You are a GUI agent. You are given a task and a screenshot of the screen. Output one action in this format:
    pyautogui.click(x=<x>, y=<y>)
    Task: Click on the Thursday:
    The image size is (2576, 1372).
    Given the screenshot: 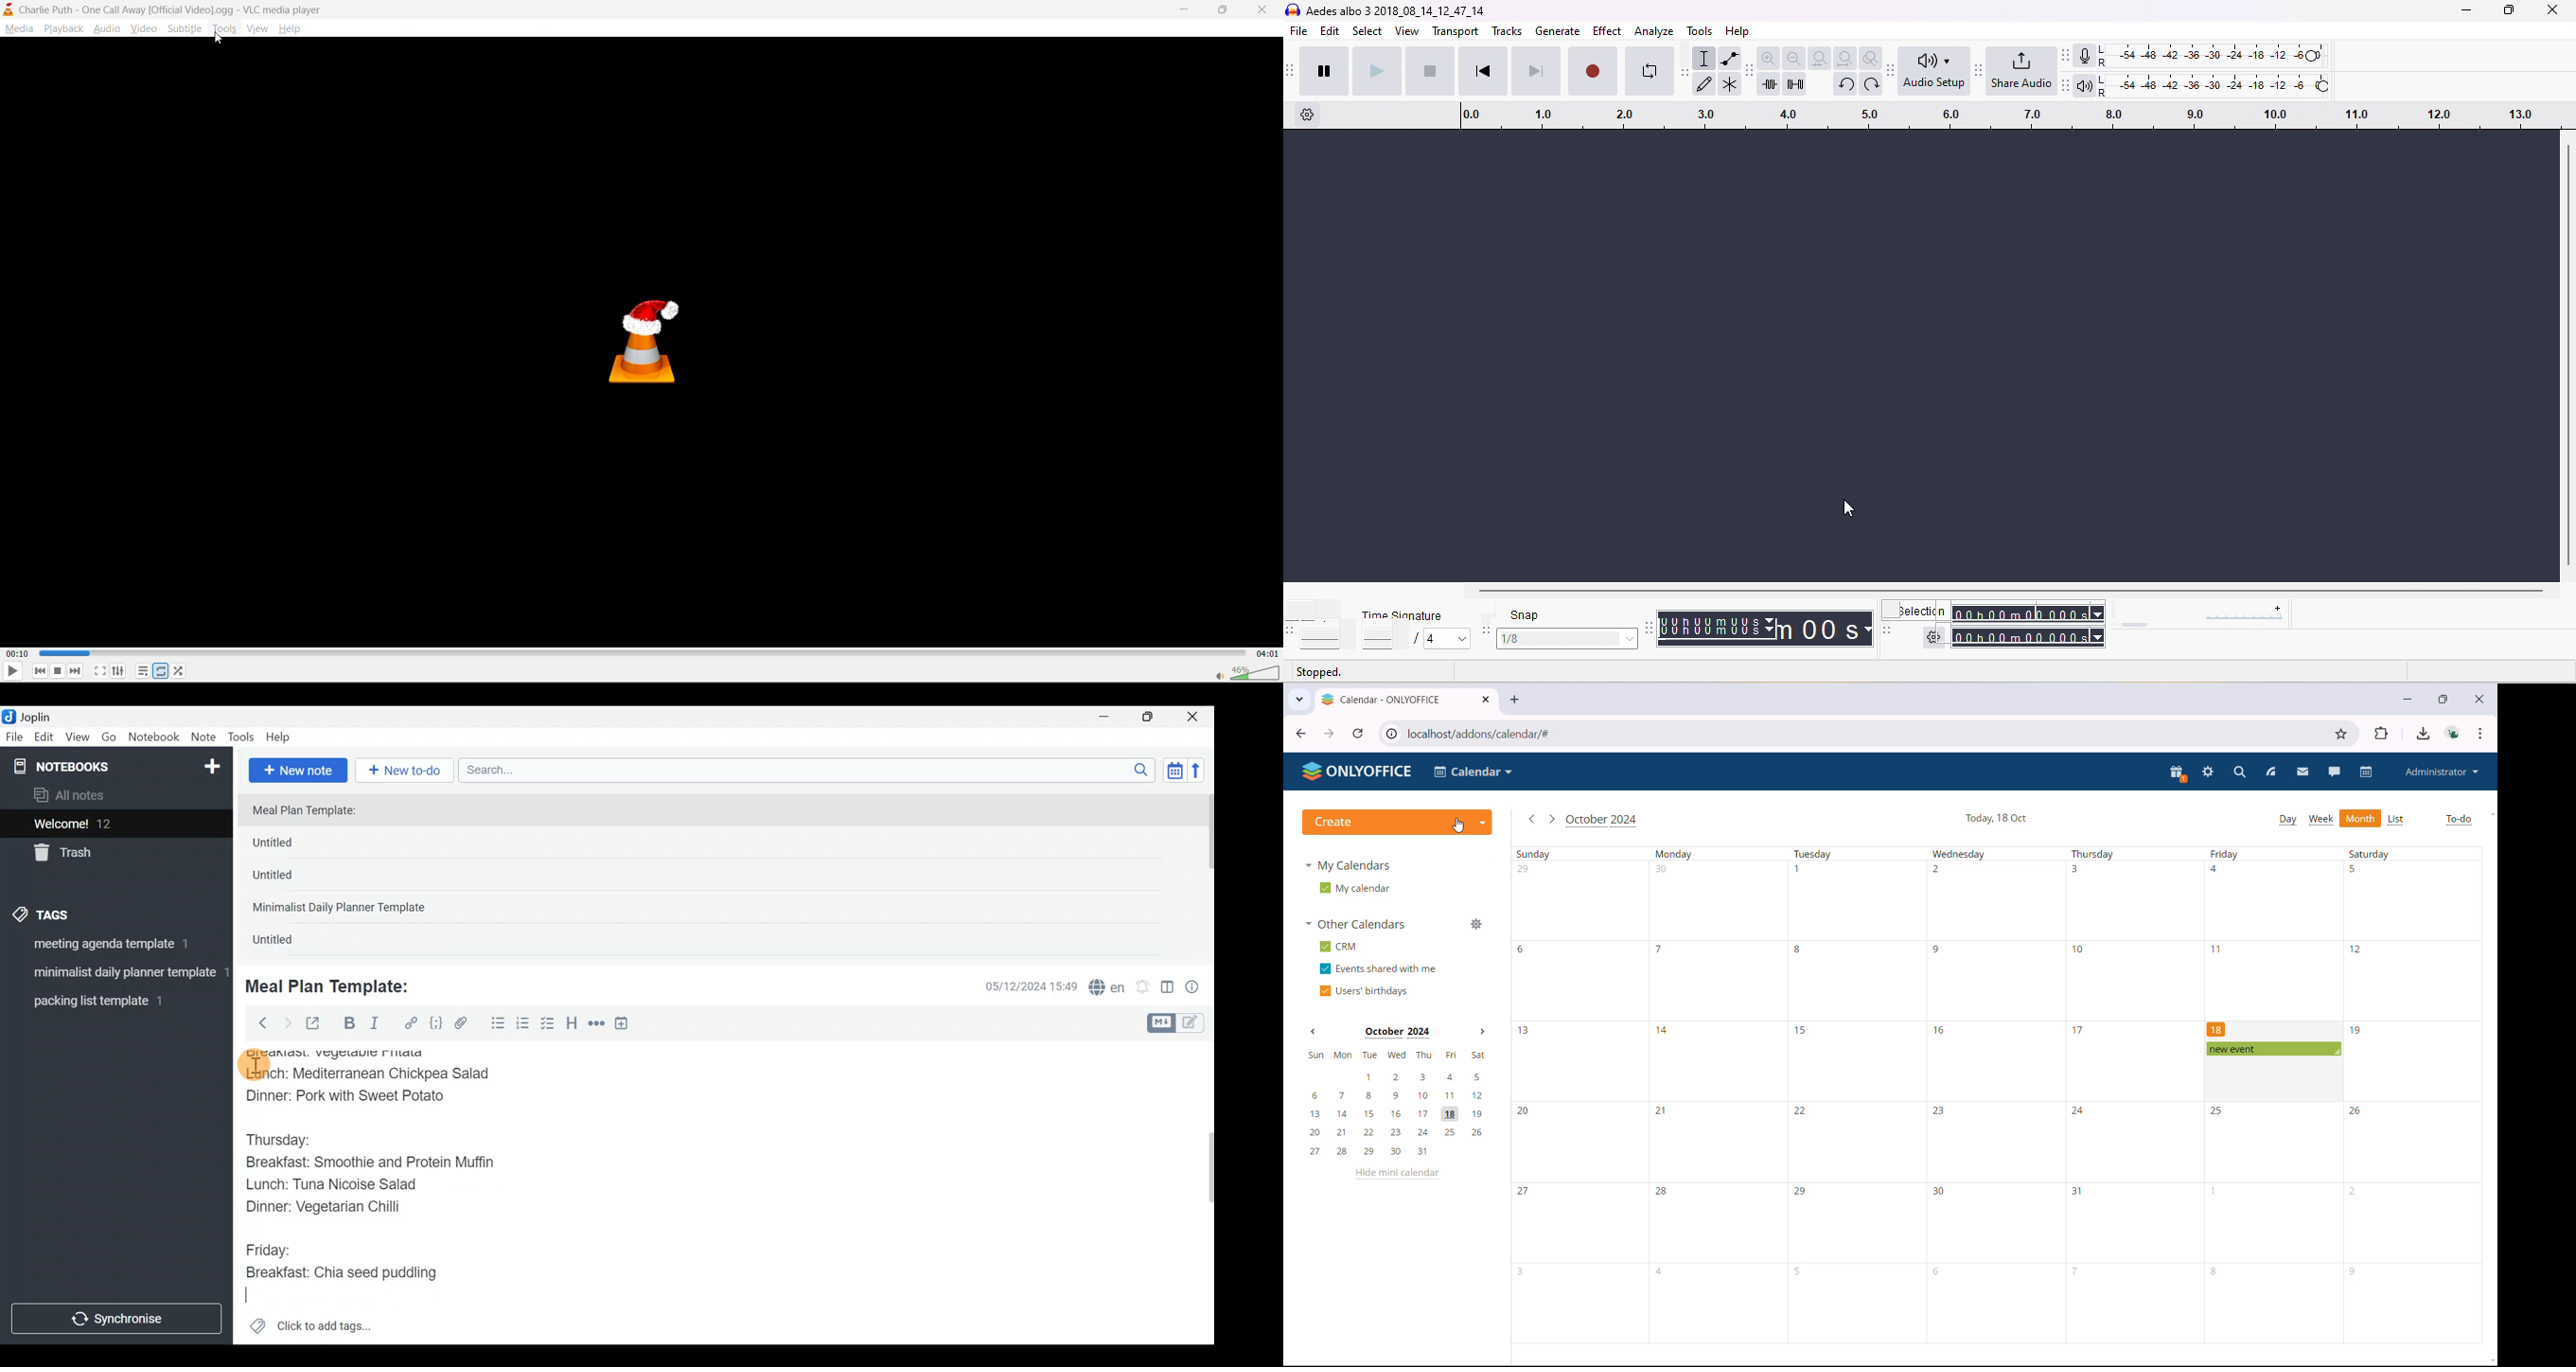 What is the action you would take?
    pyautogui.click(x=287, y=1140)
    